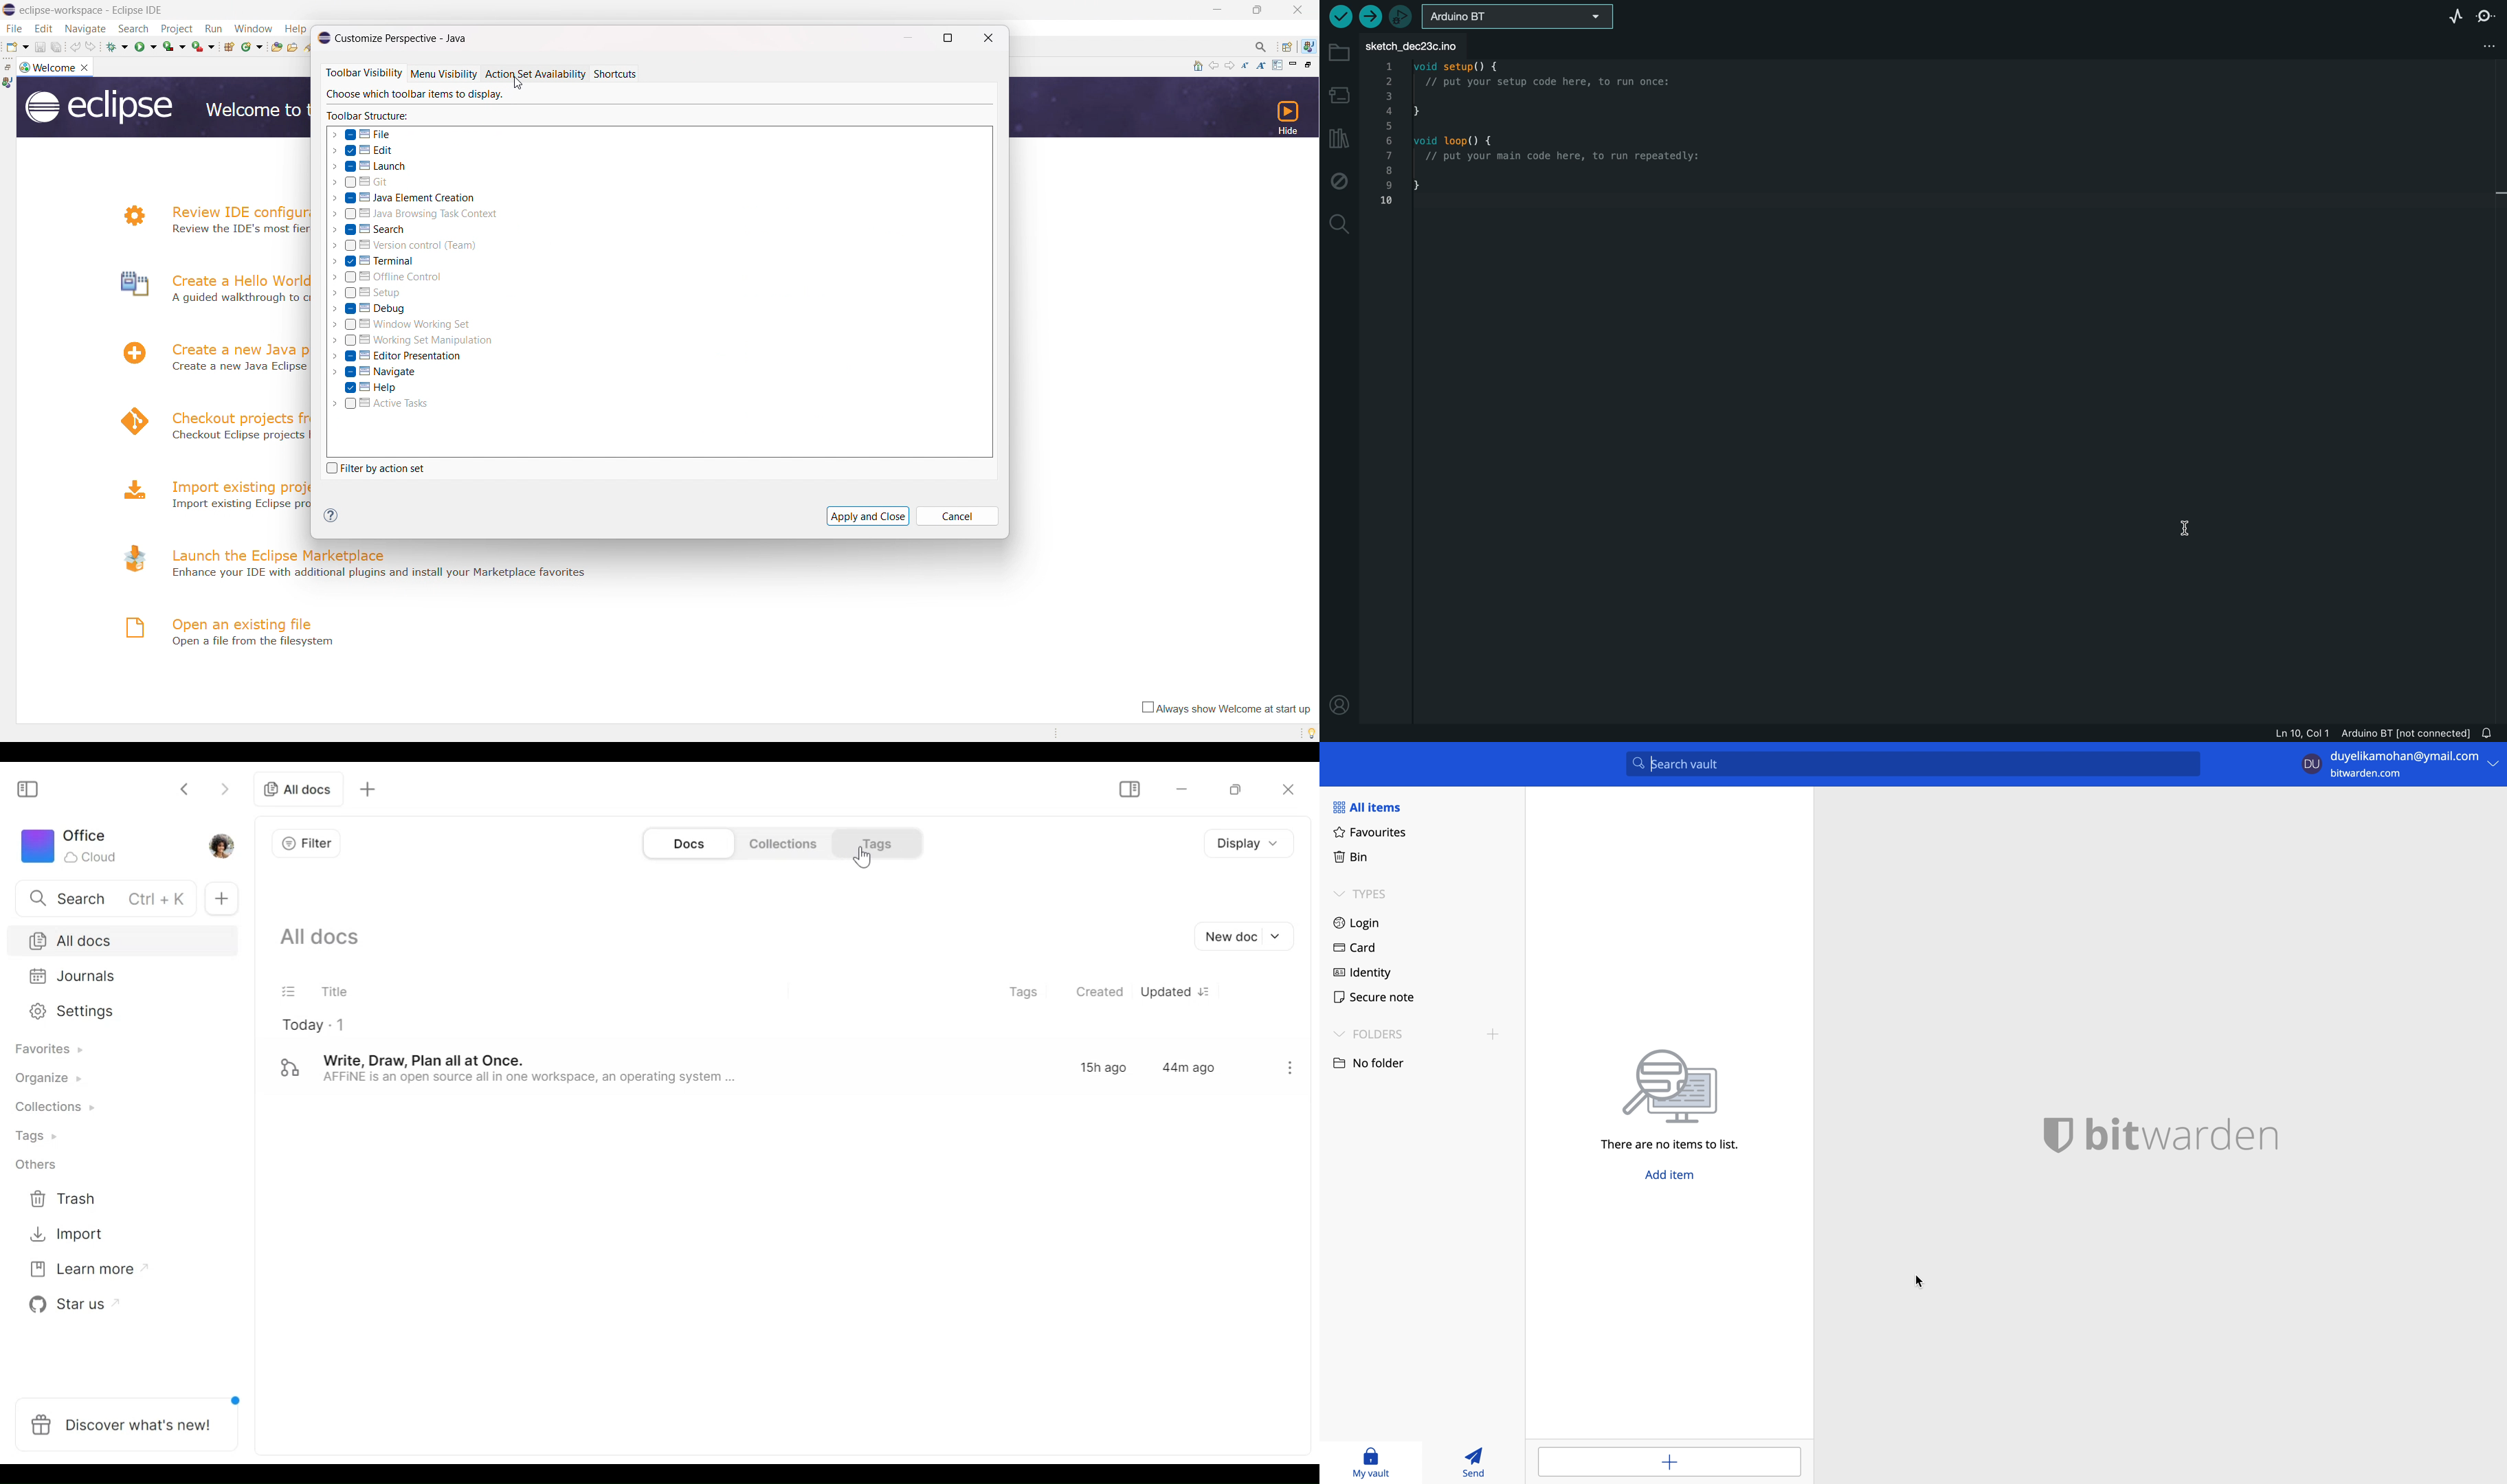 This screenshot has height=1484, width=2520. What do you see at coordinates (1919, 1280) in the screenshot?
I see `cursir` at bounding box center [1919, 1280].